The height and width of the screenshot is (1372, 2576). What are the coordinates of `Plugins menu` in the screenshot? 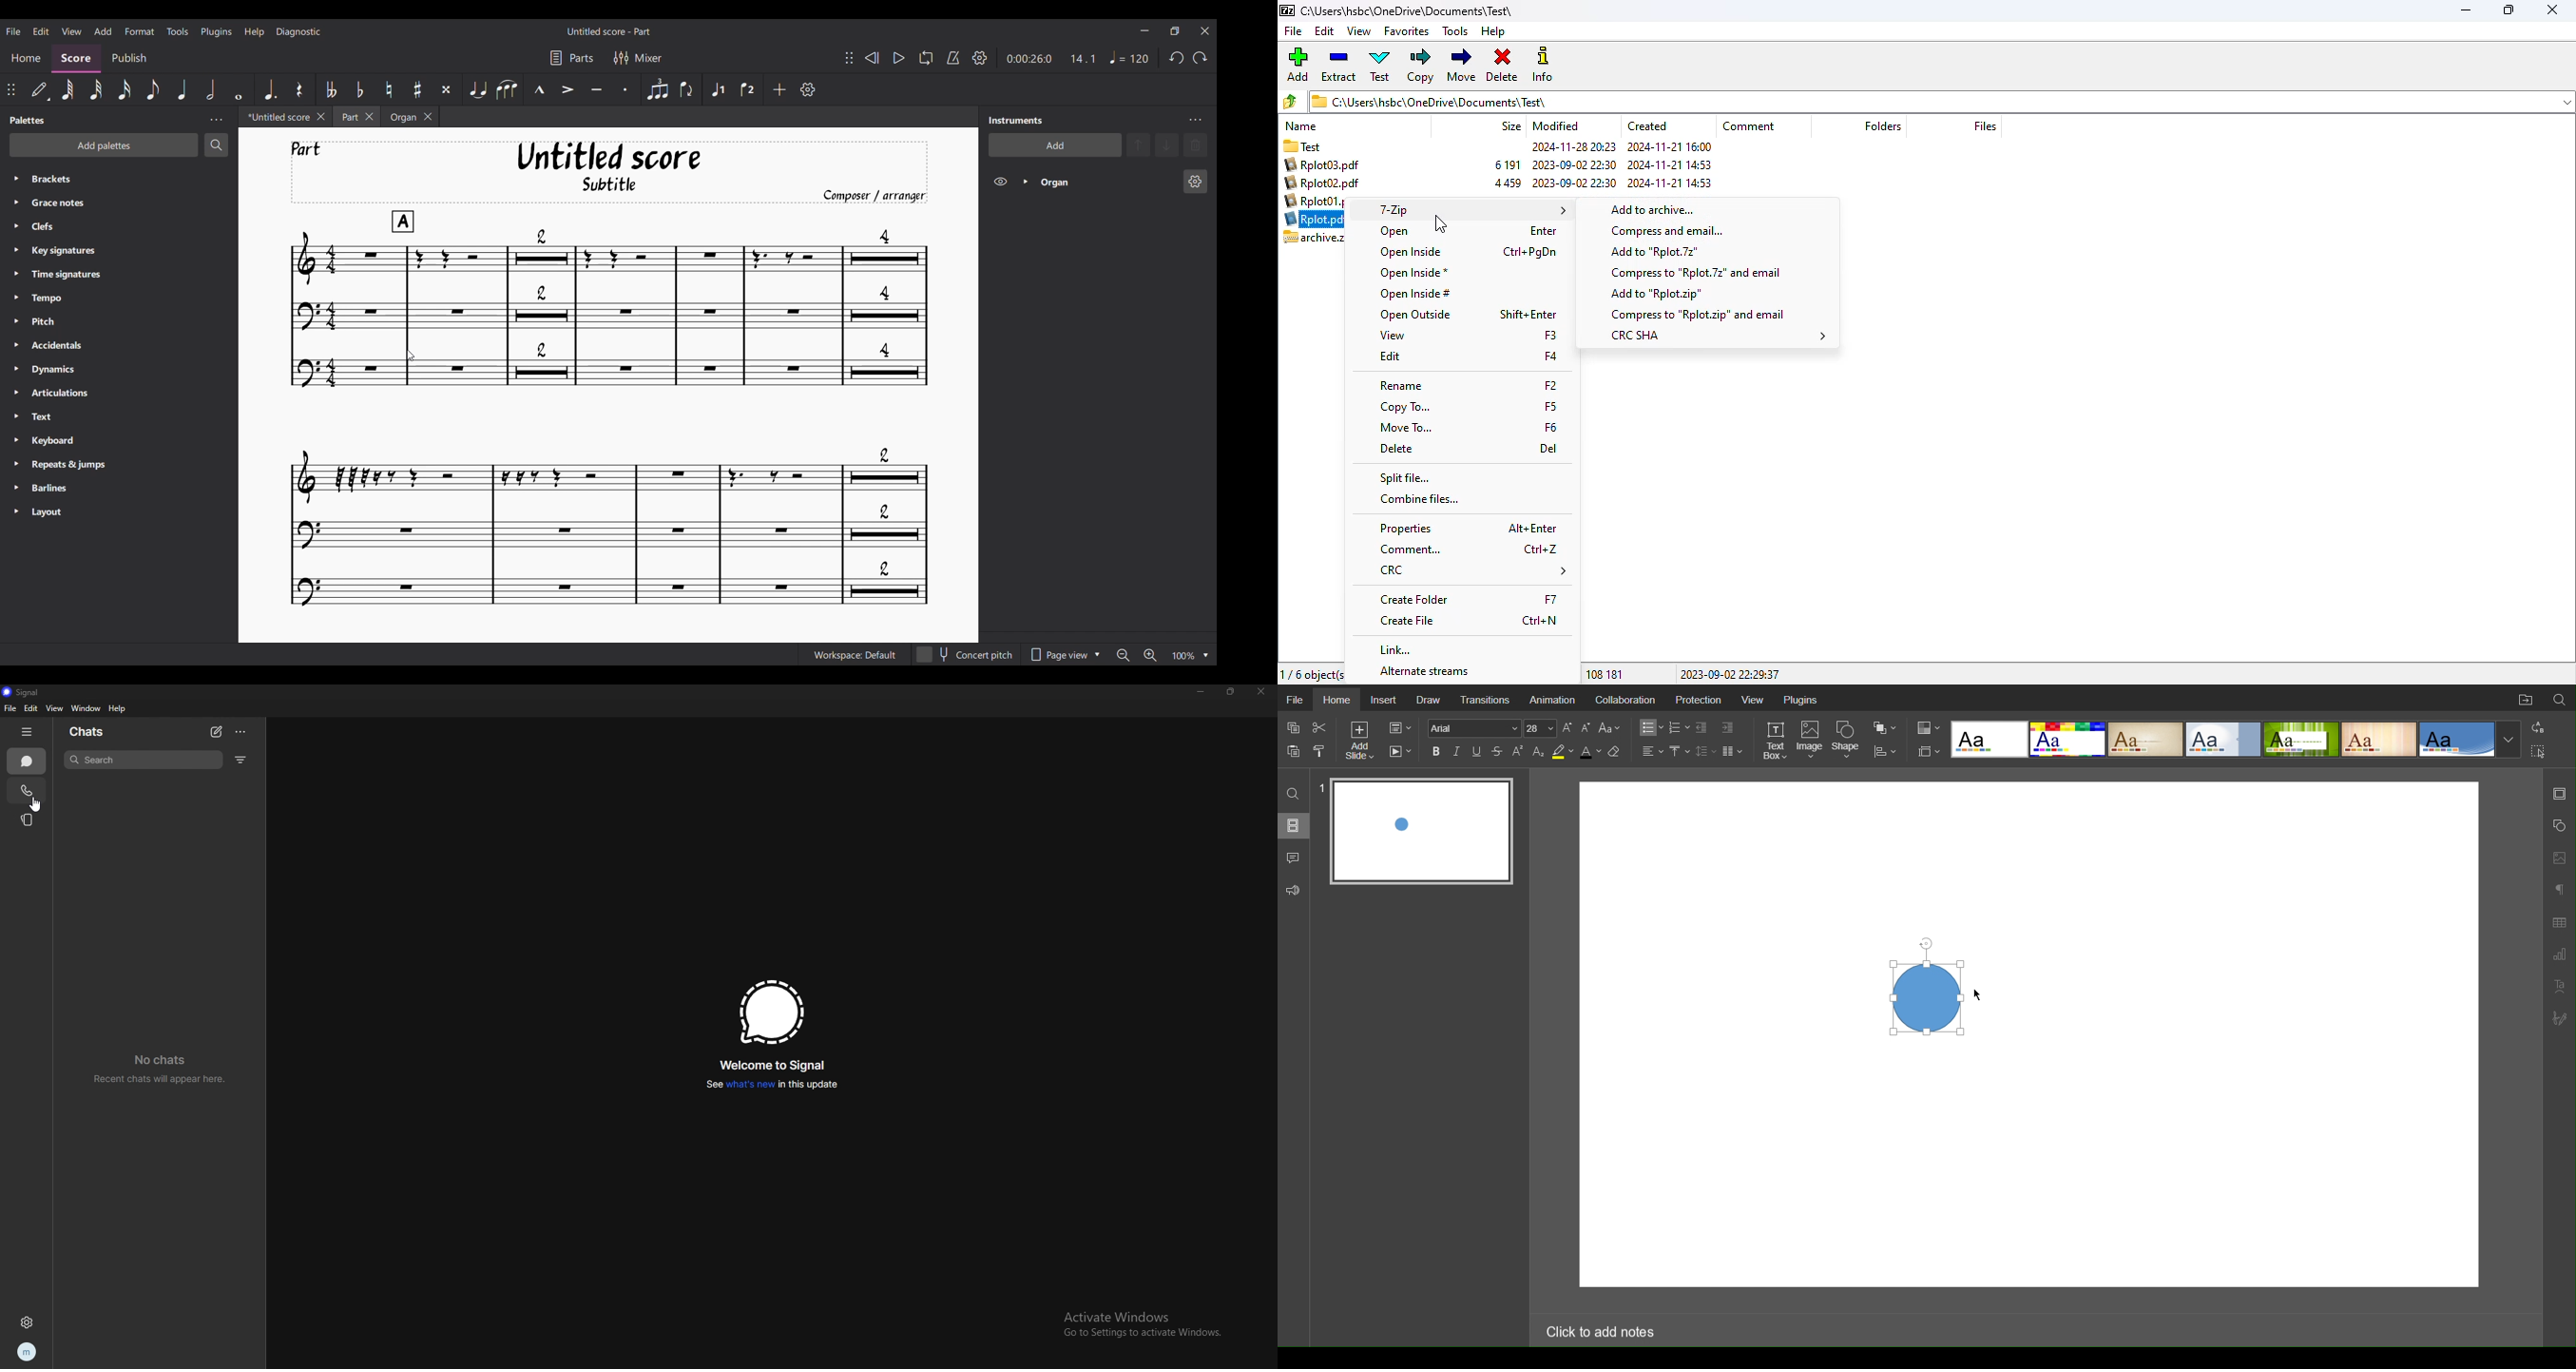 It's located at (216, 31).